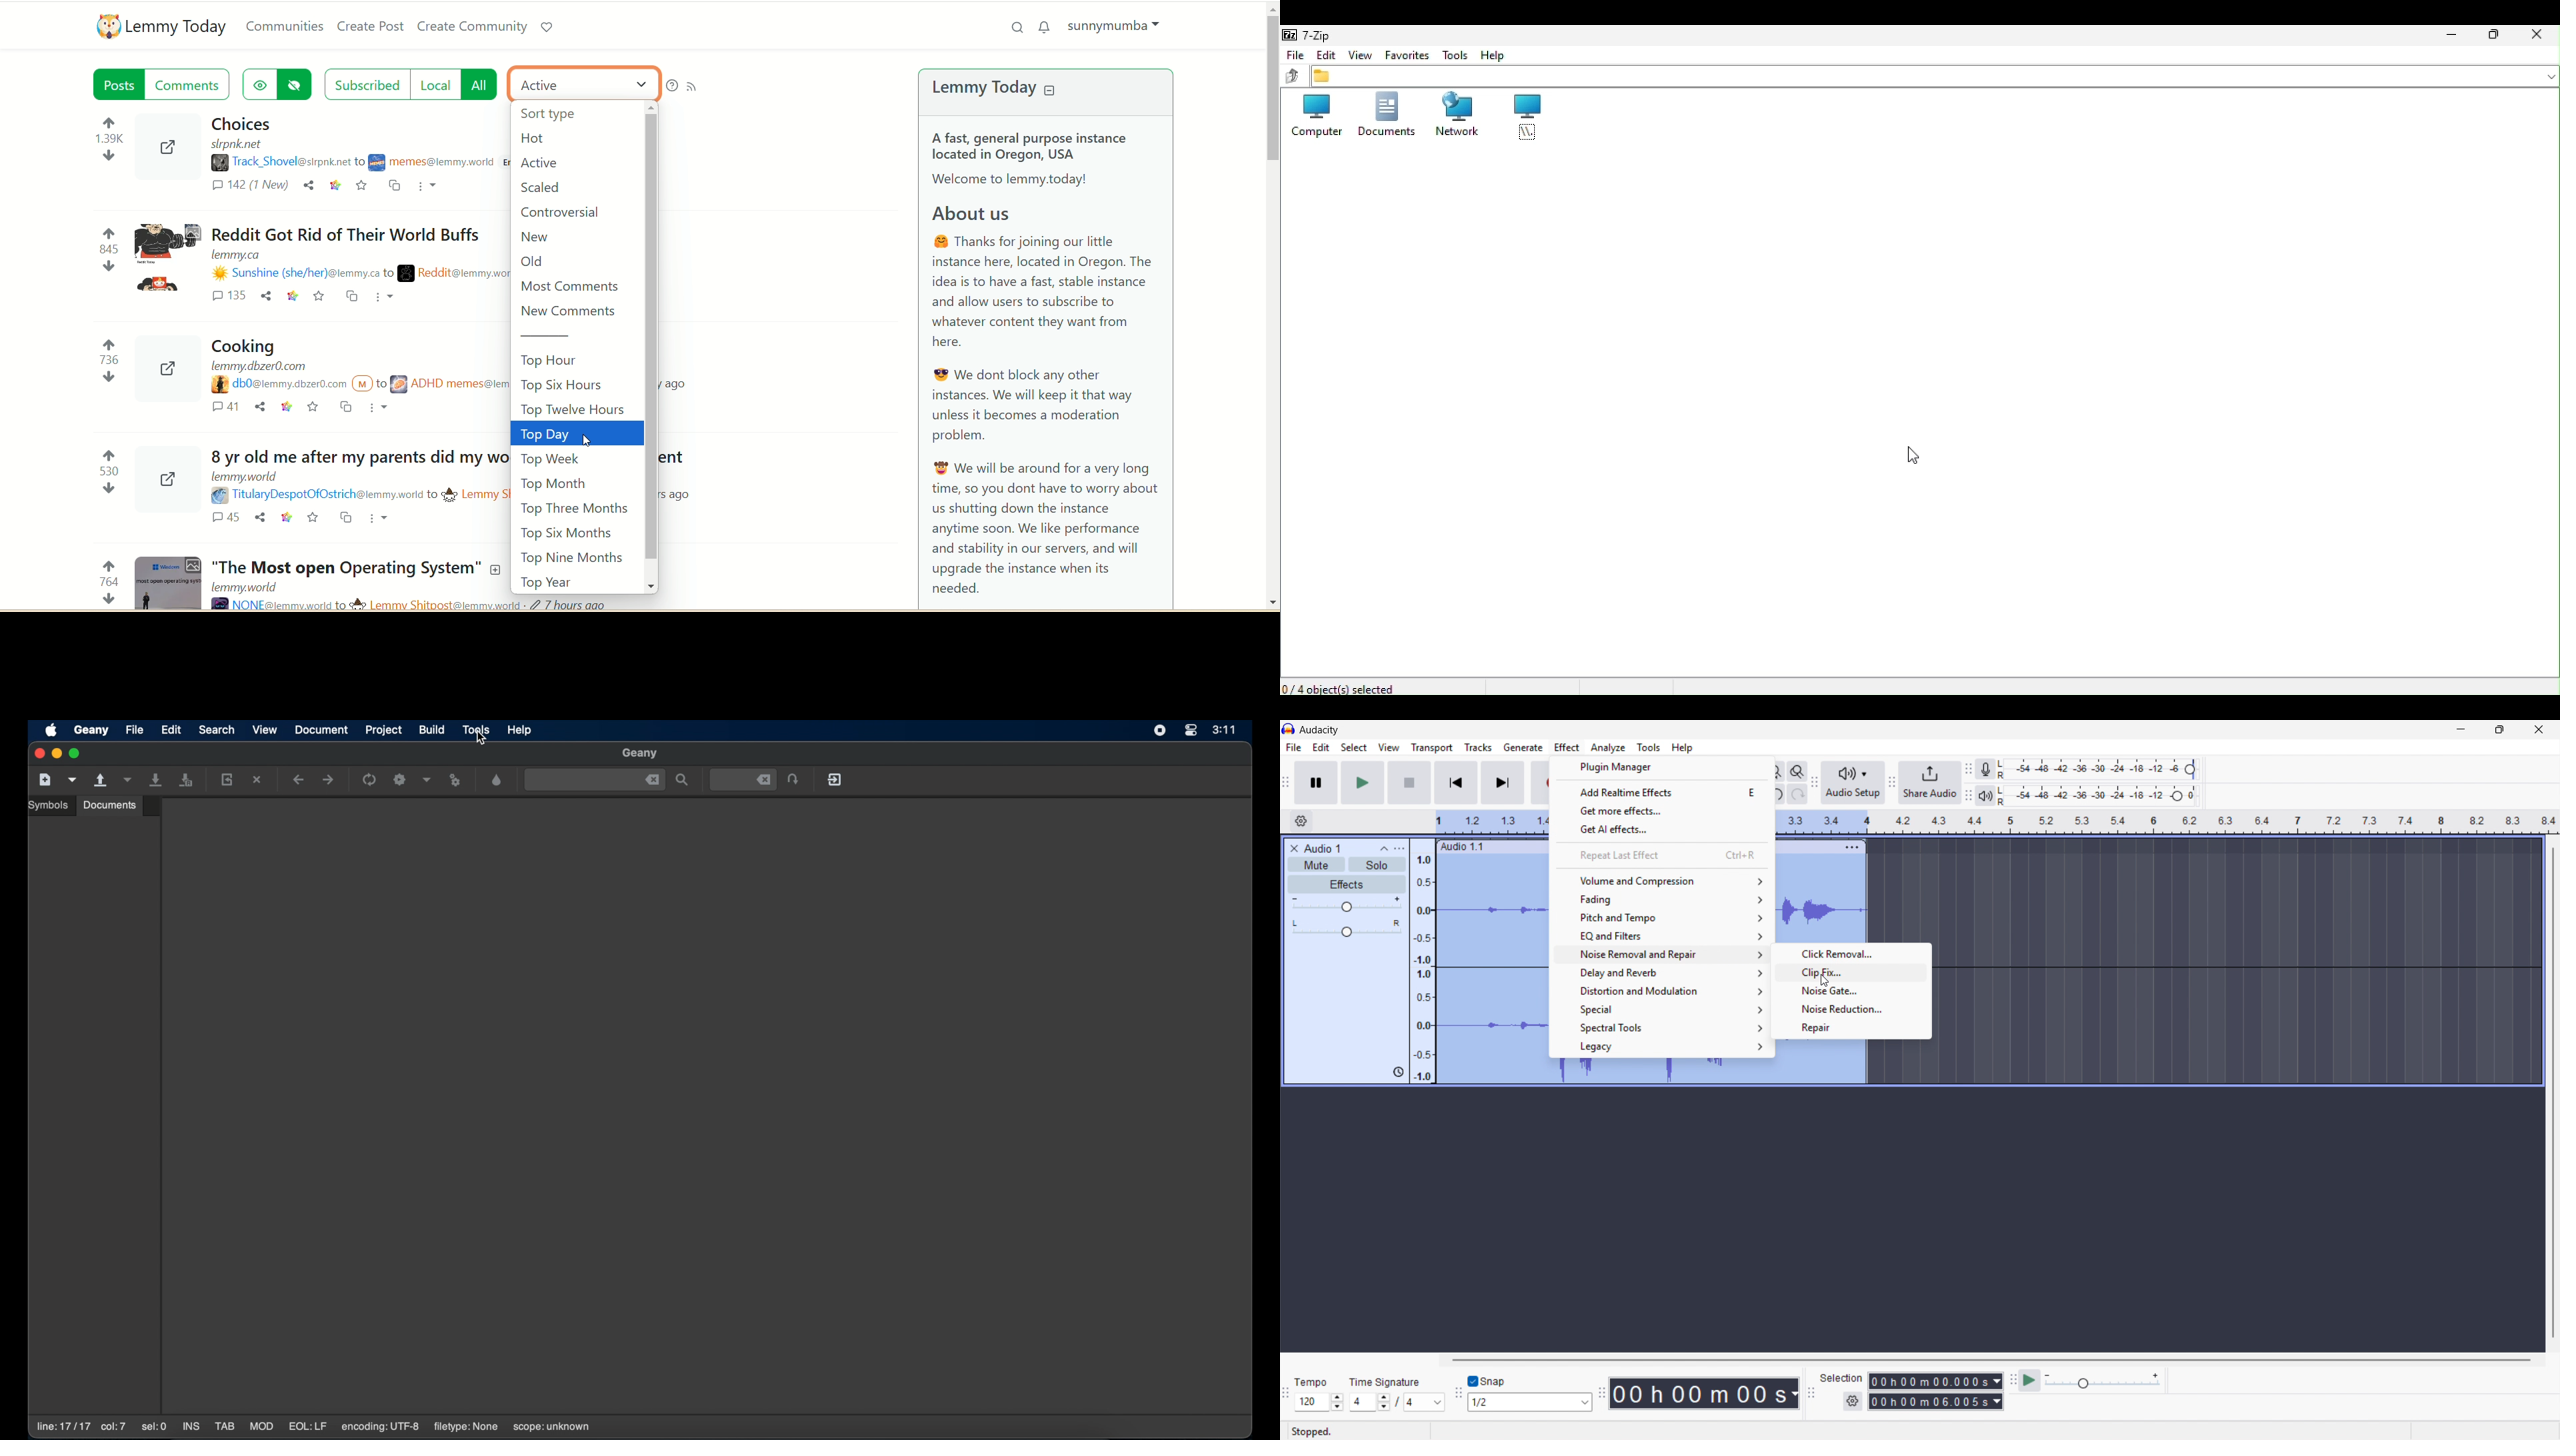 This screenshot has width=2576, height=1456. Describe the element at coordinates (1929, 783) in the screenshot. I see `Share audio` at that location.